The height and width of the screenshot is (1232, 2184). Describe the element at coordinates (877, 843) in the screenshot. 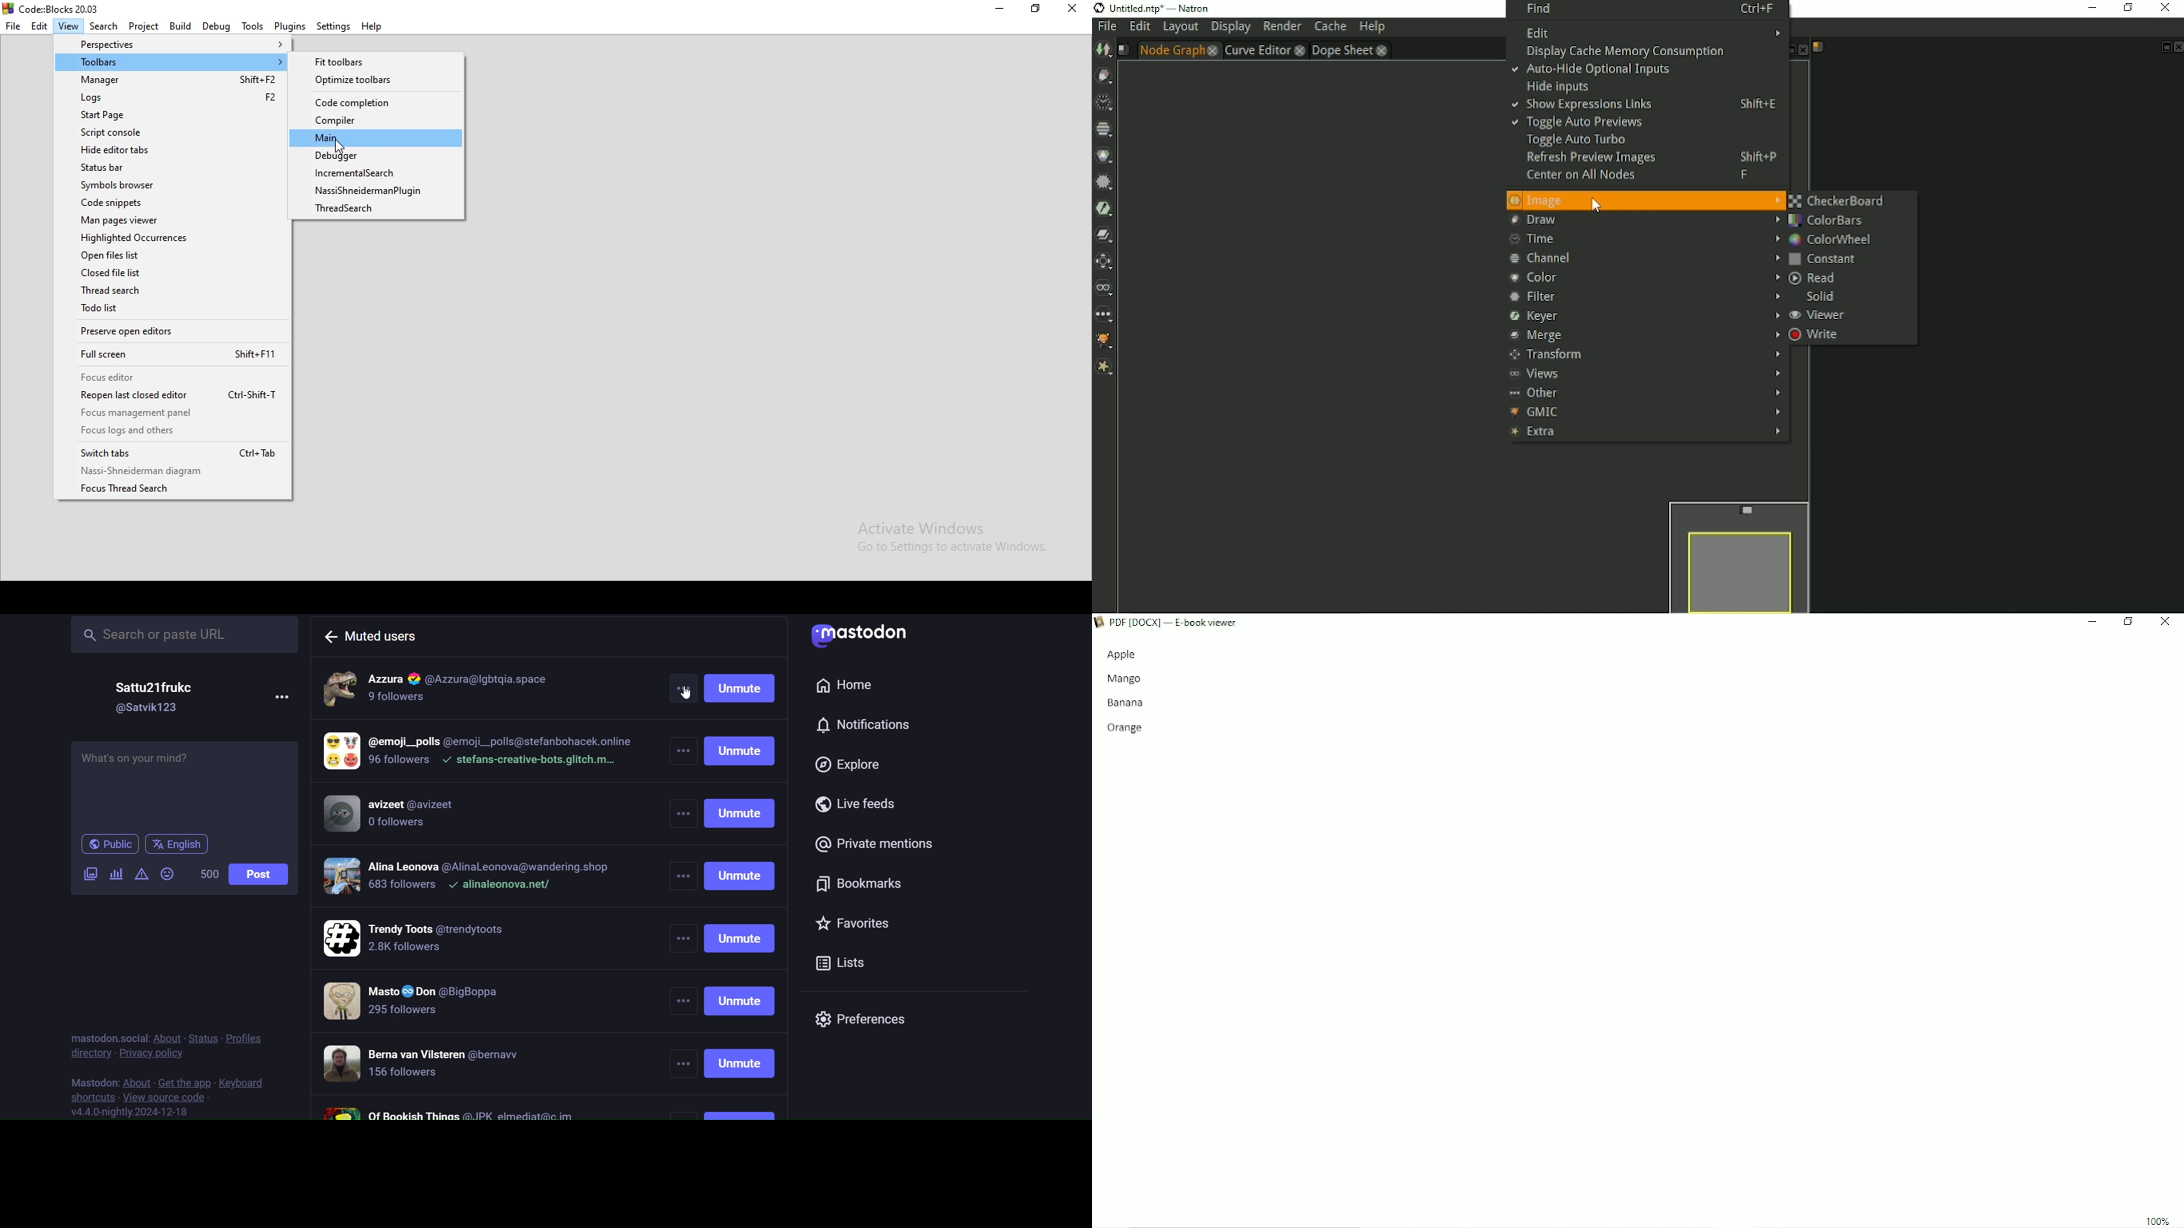

I see `private mention` at that location.